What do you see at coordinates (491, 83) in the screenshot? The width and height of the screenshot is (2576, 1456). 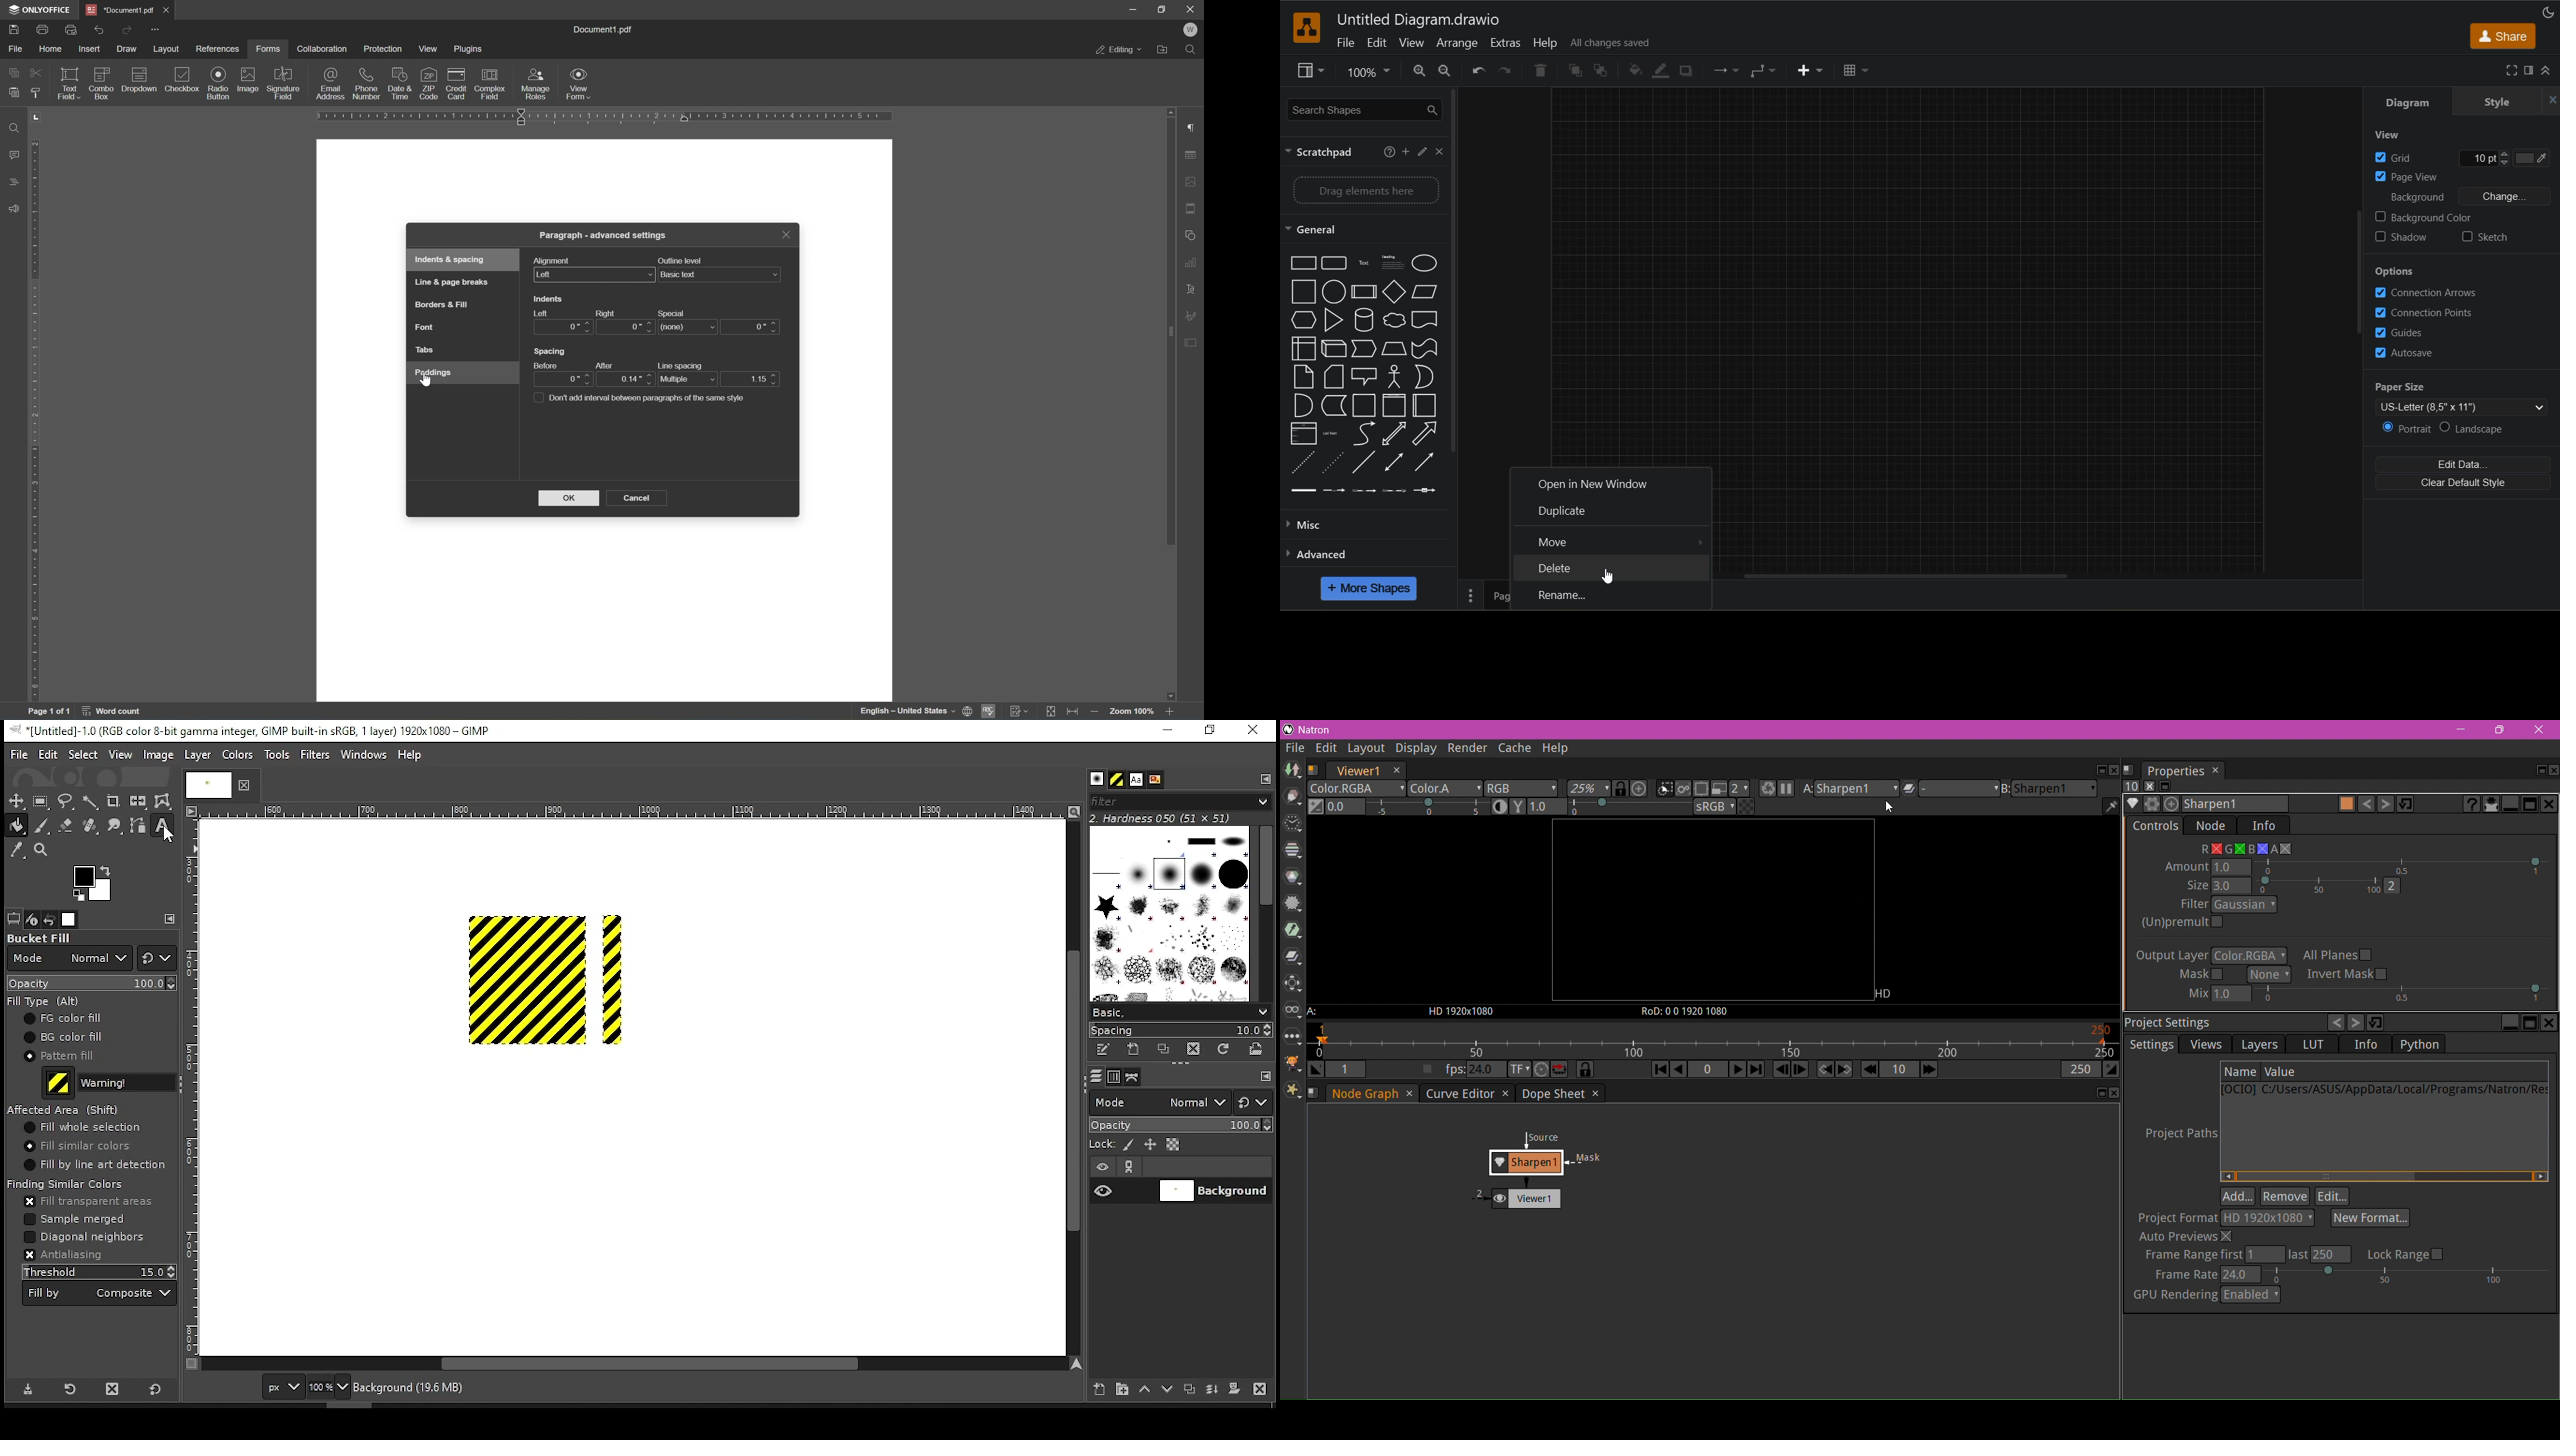 I see `complex field` at bounding box center [491, 83].